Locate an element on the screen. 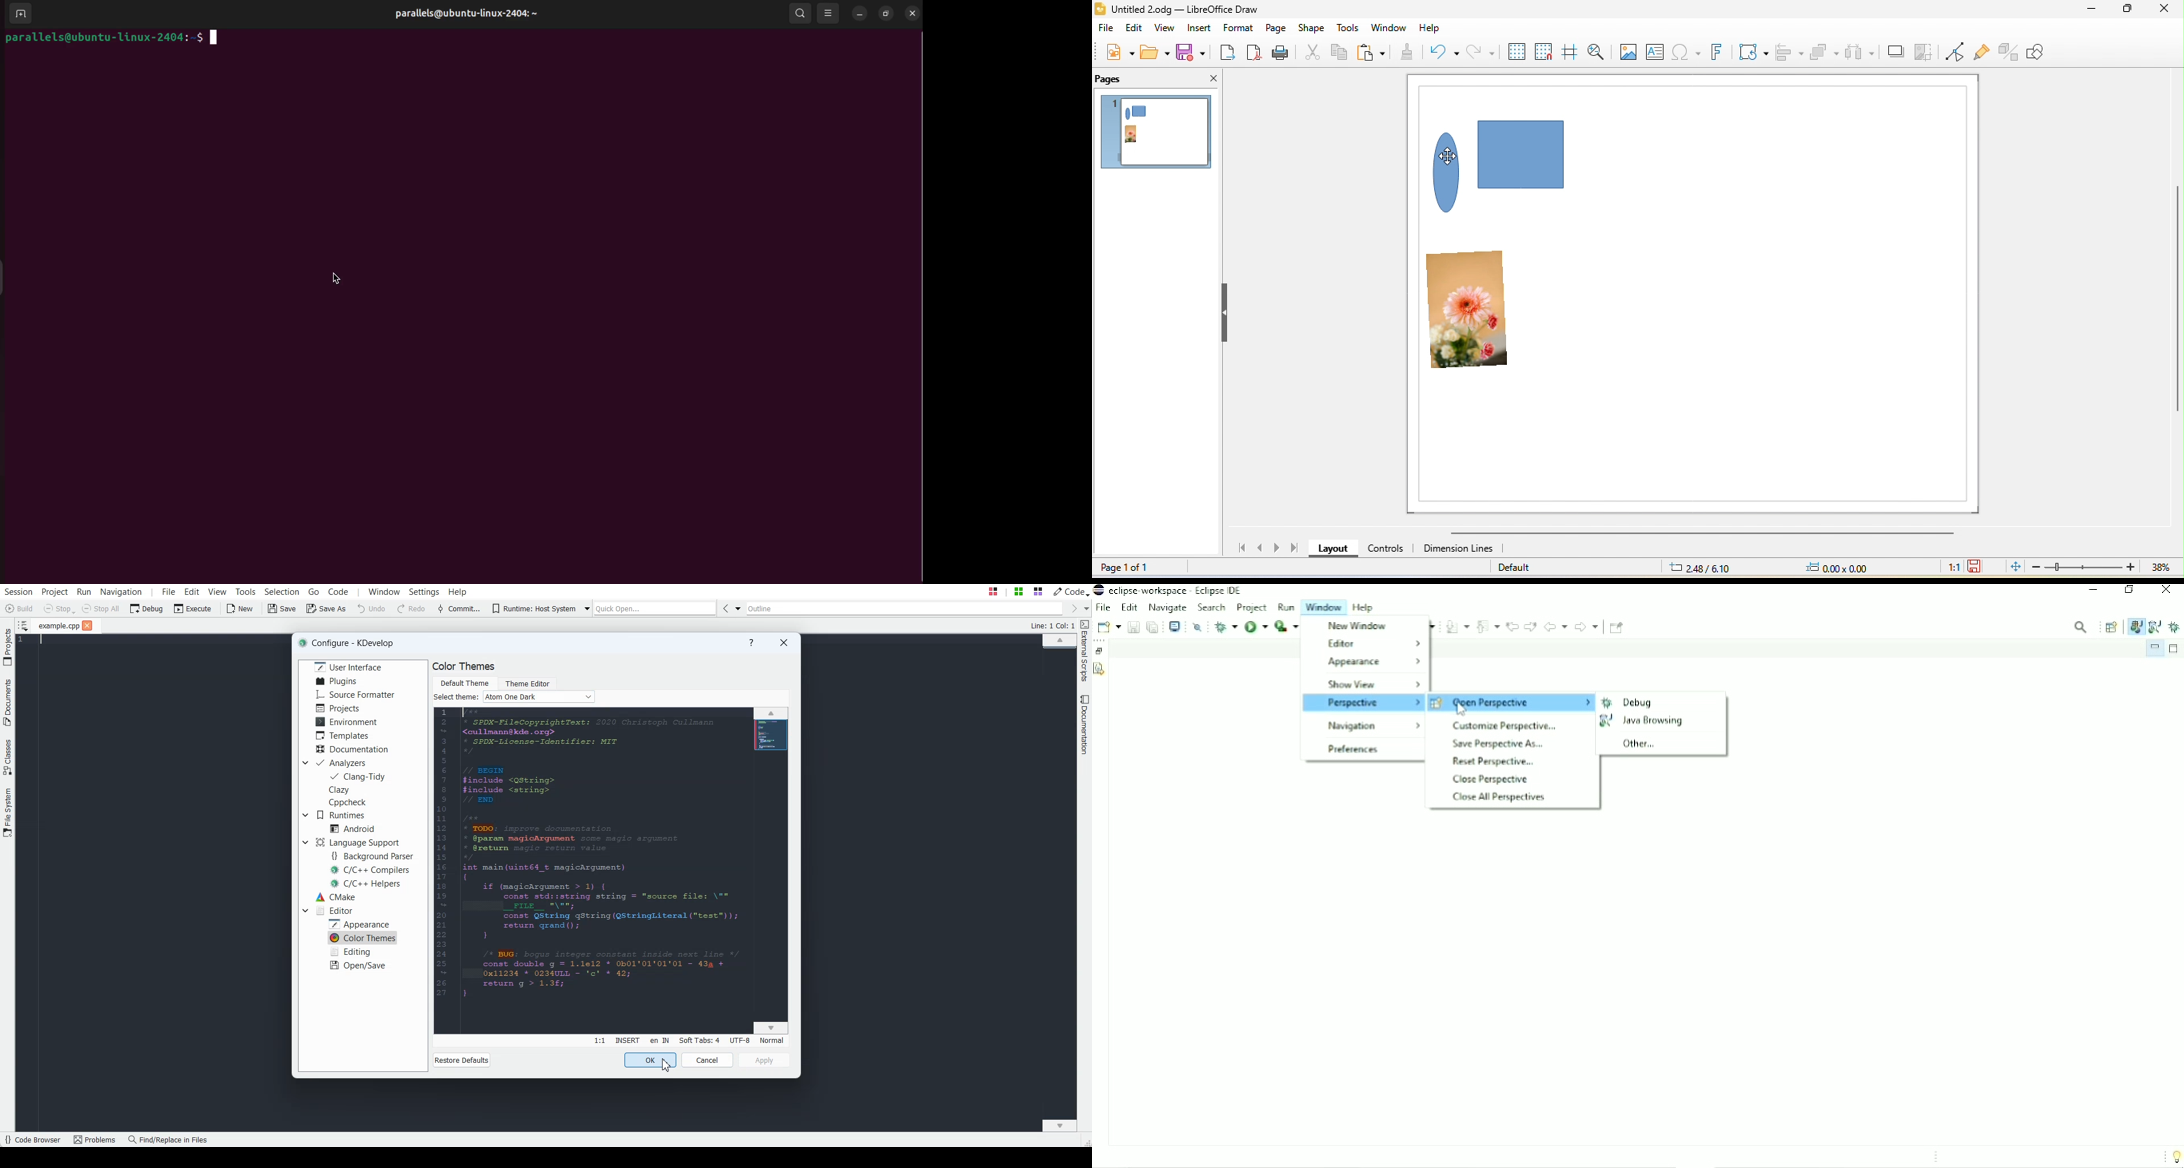 The width and height of the screenshot is (2184, 1176). 1:1 is located at coordinates (1951, 568).